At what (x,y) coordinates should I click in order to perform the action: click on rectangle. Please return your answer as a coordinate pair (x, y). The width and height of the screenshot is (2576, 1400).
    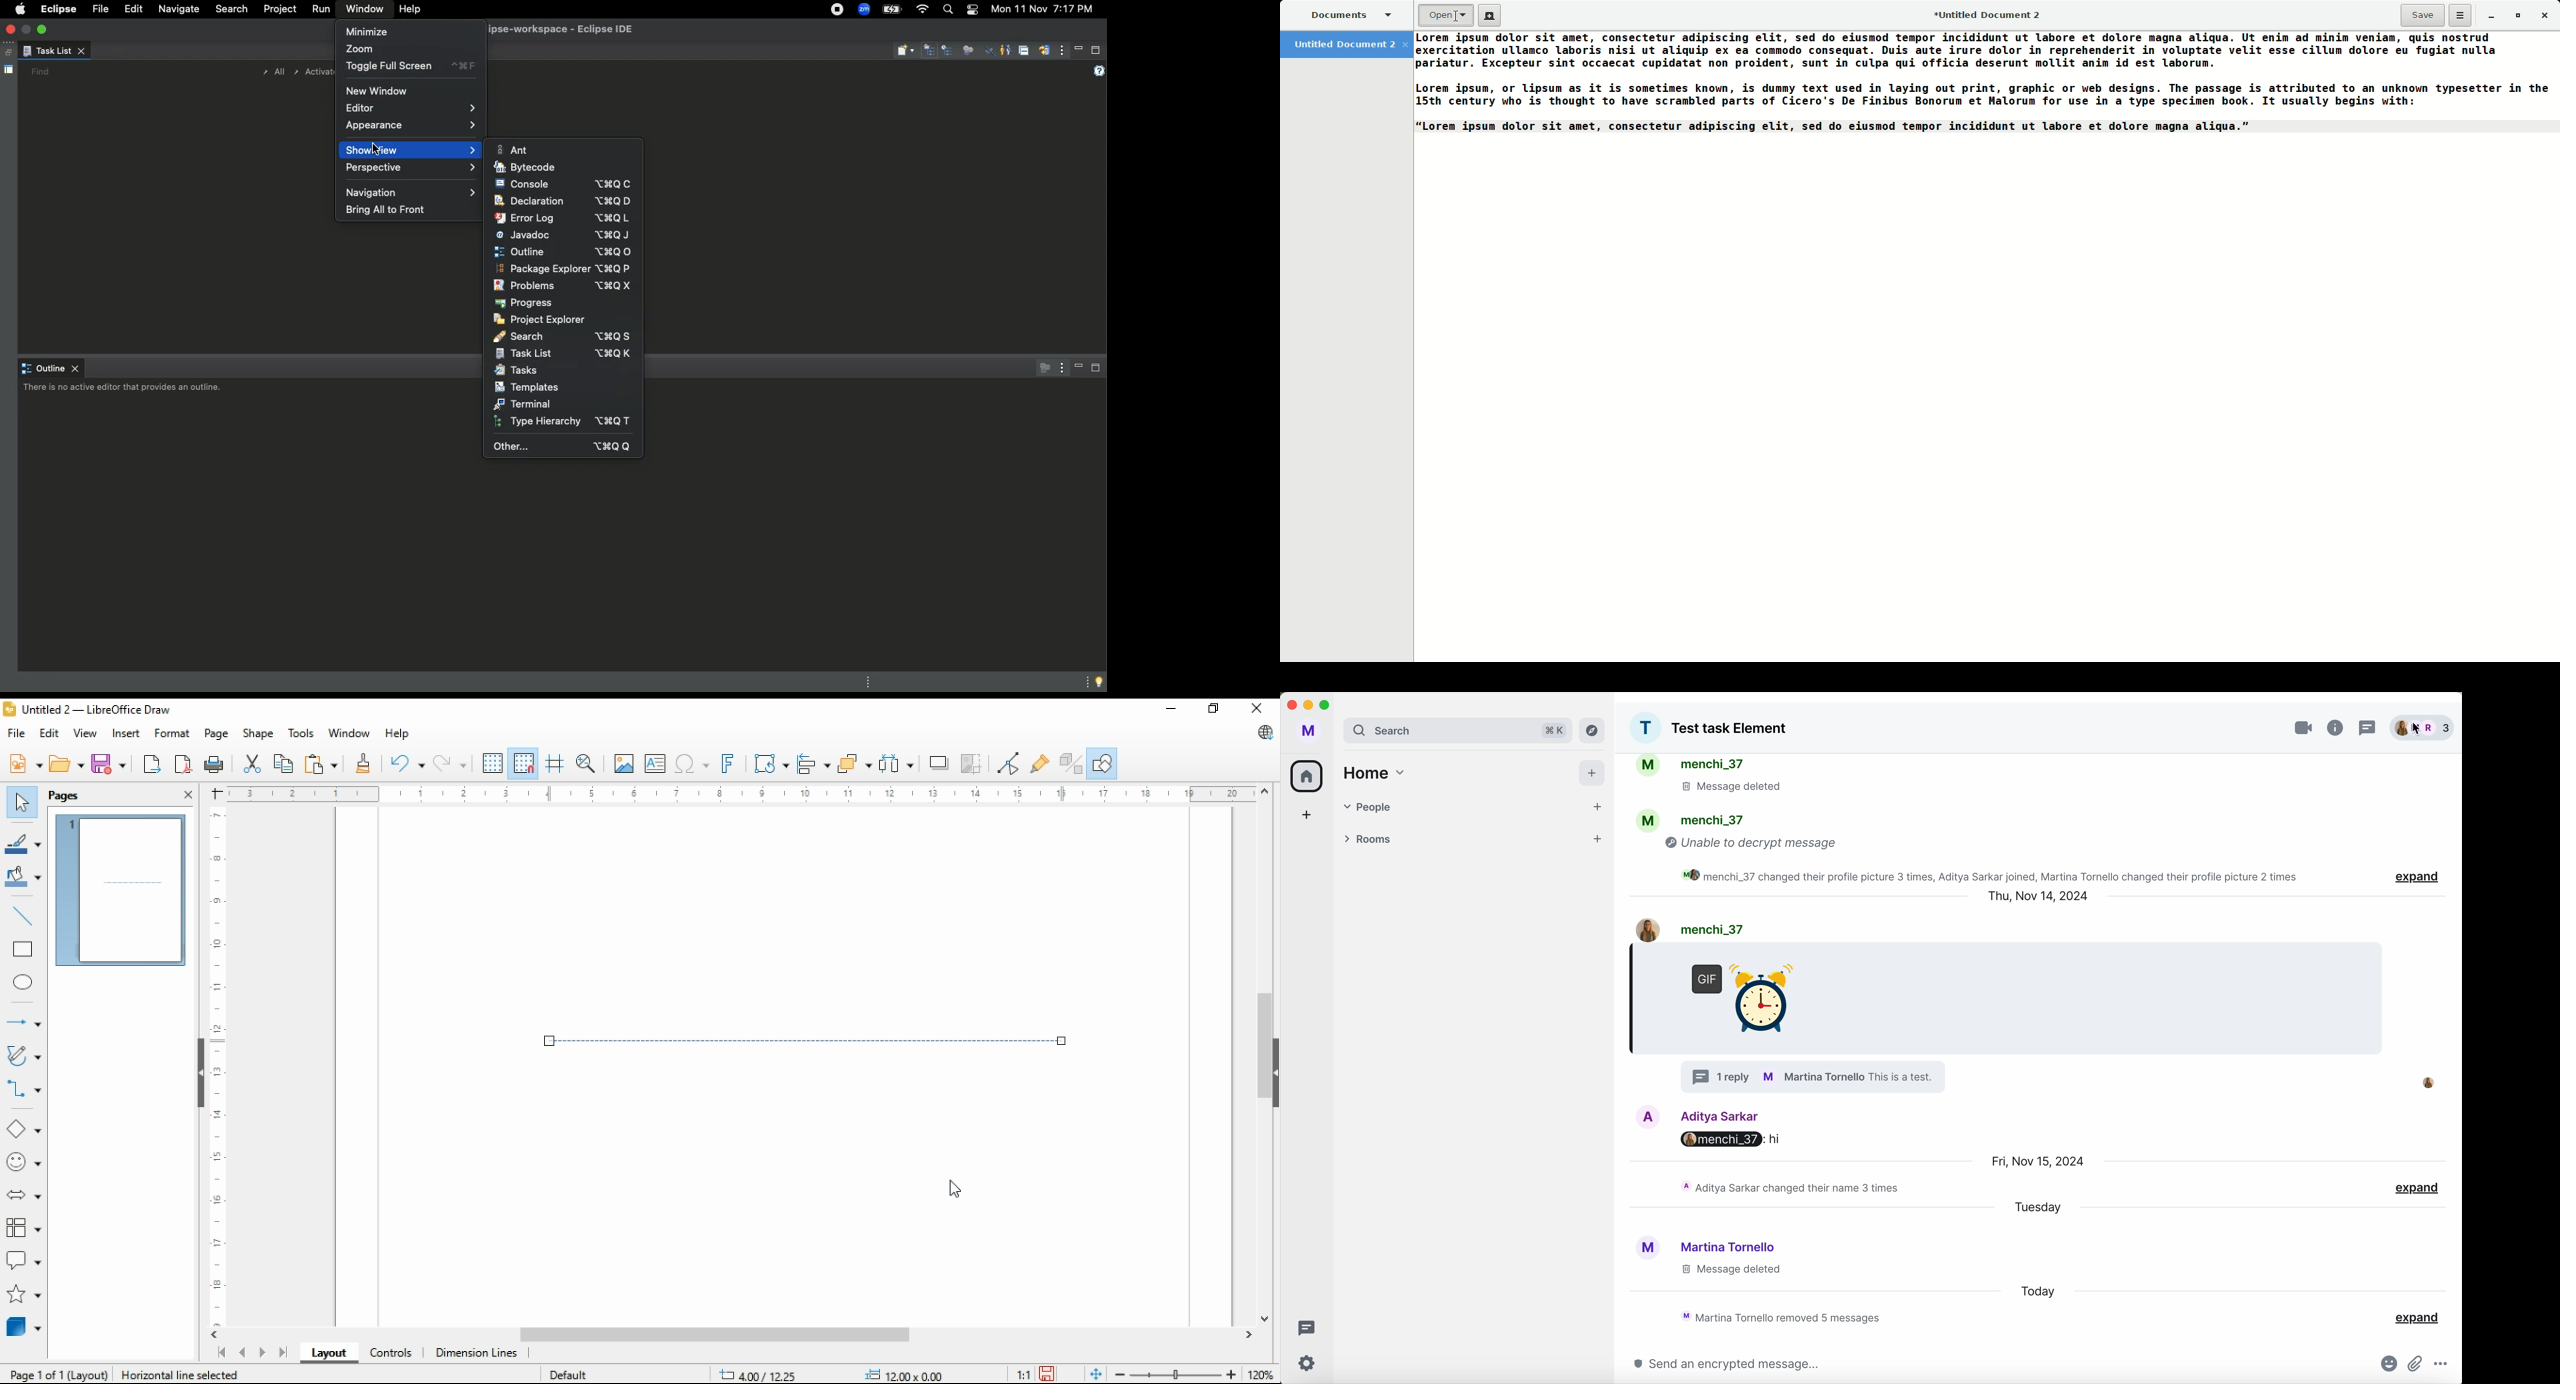
    Looking at the image, I should click on (22, 948).